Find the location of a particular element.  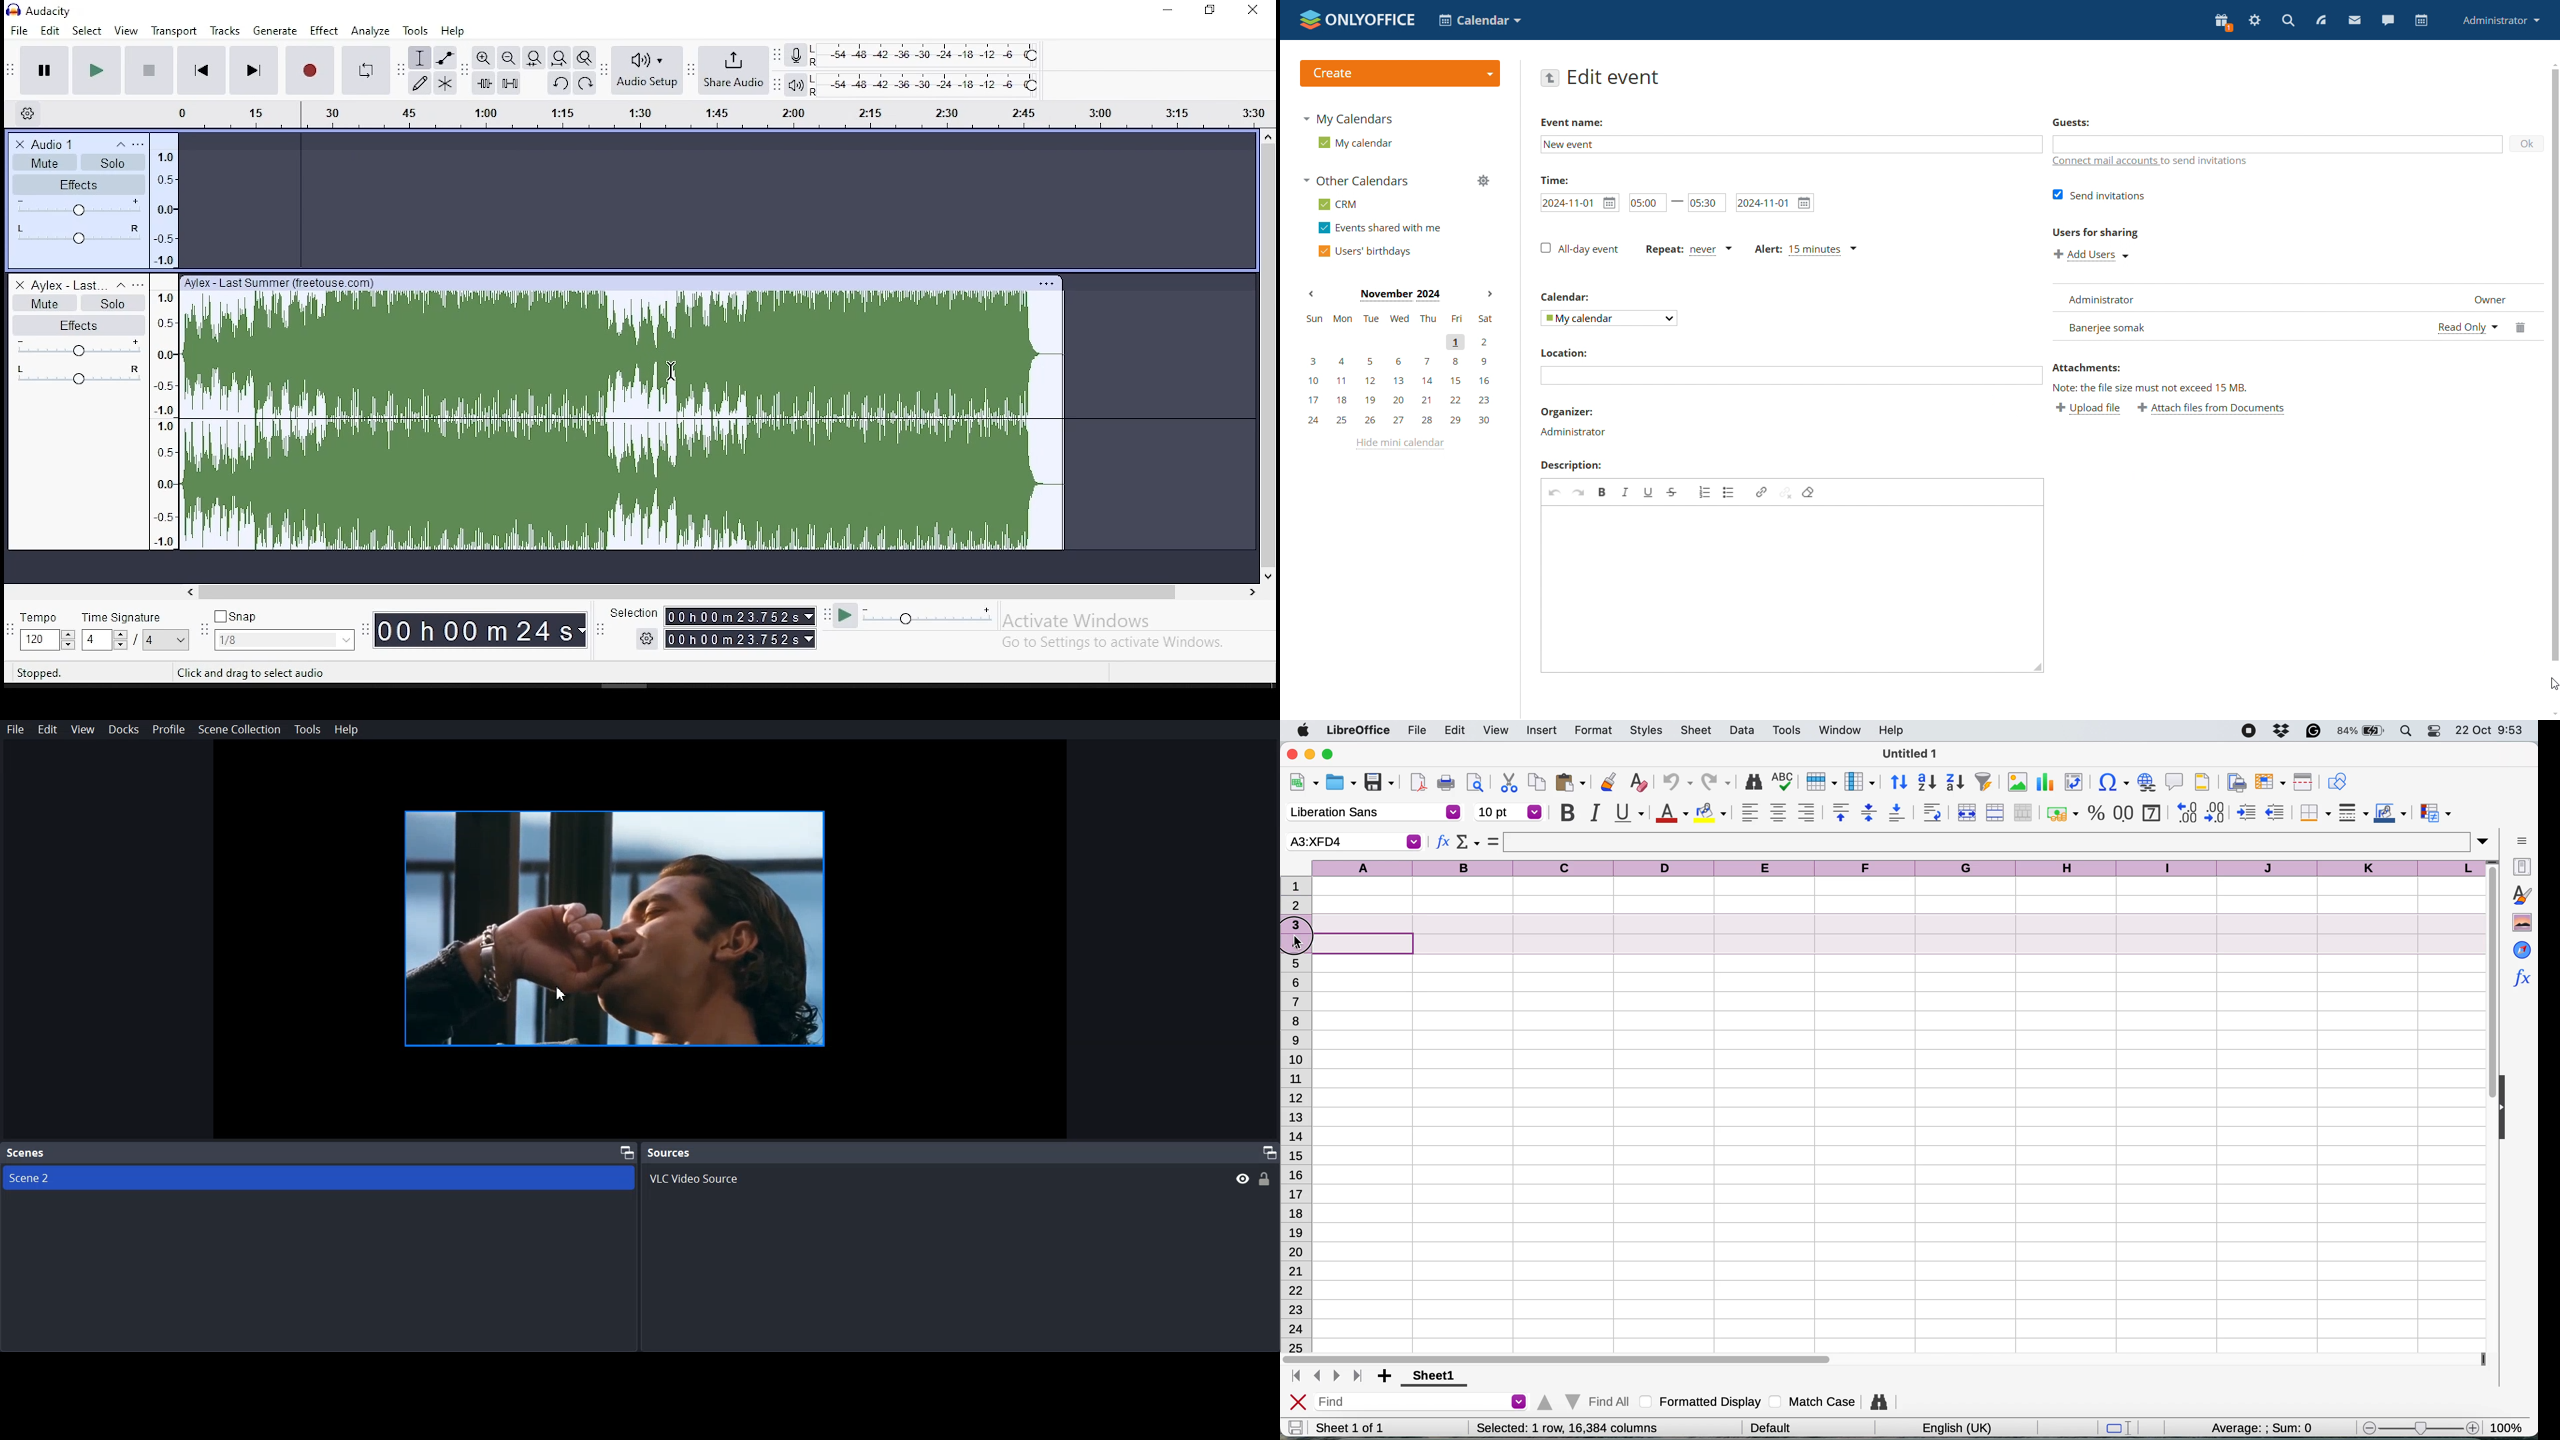

select calendar is located at coordinates (1609, 317).